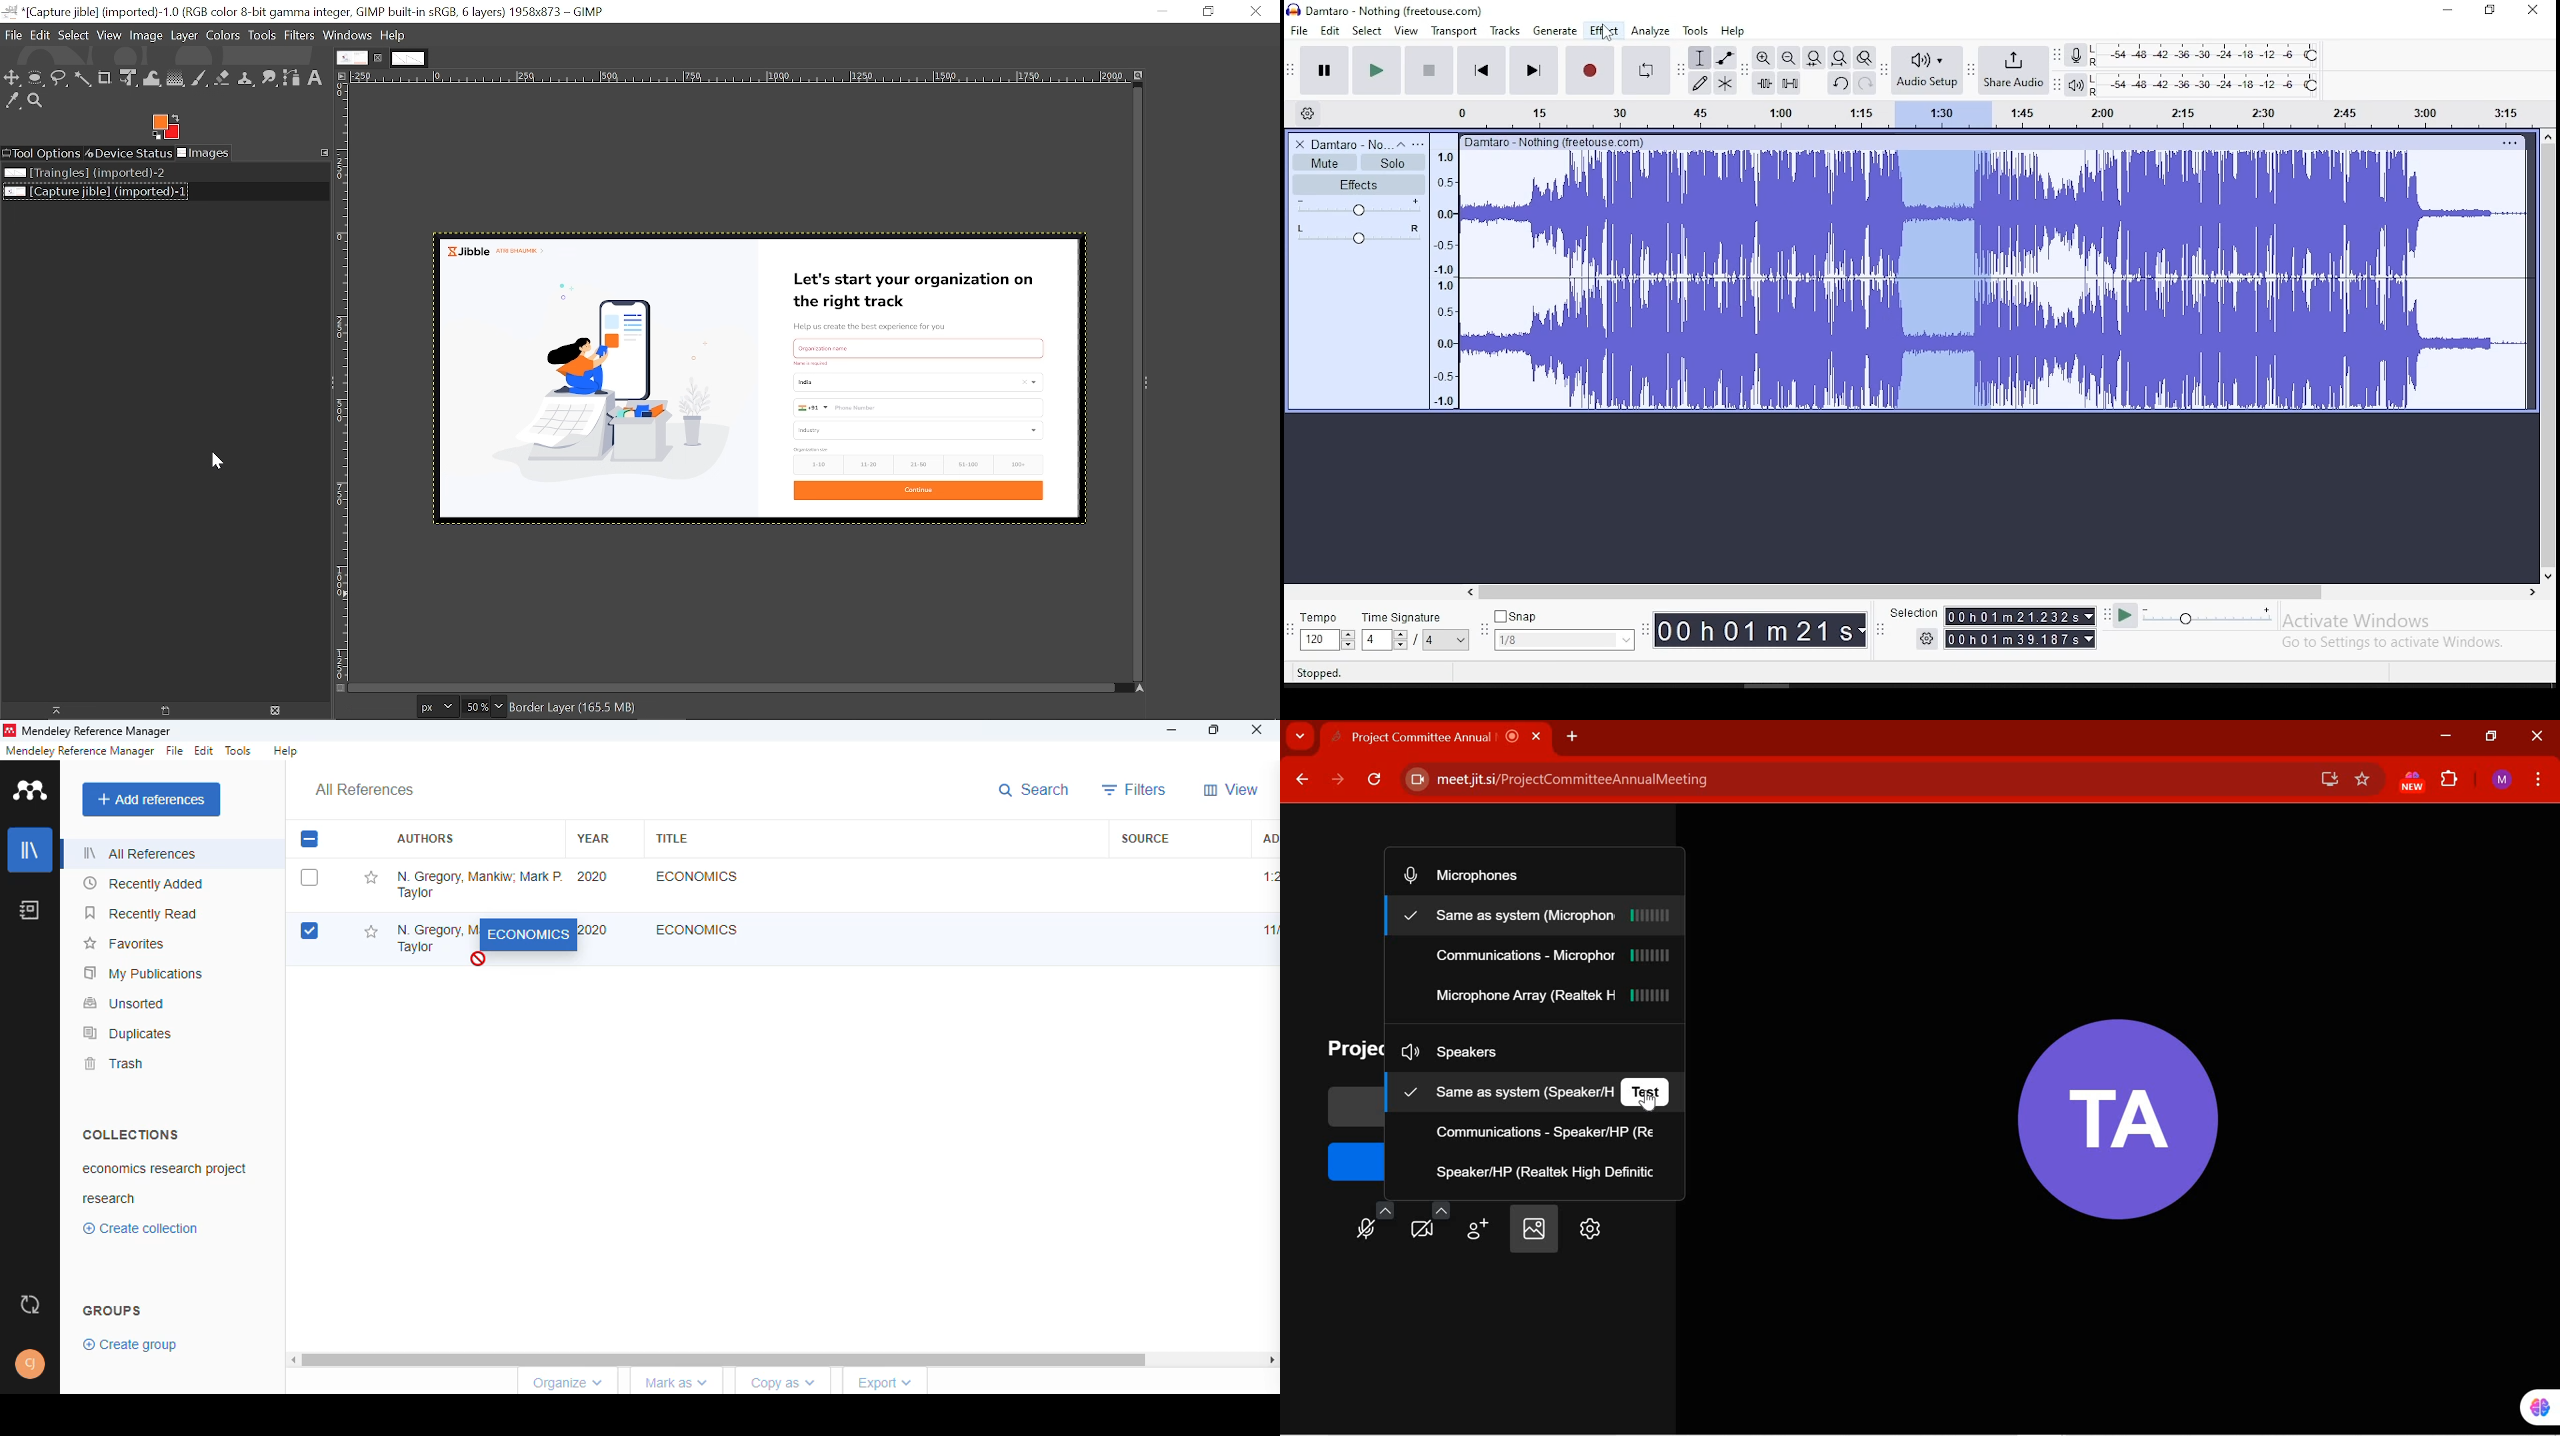 The height and width of the screenshot is (1456, 2576). What do you see at coordinates (2354, 621) in the screenshot?
I see `Activate windows` at bounding box center [2354, 621].